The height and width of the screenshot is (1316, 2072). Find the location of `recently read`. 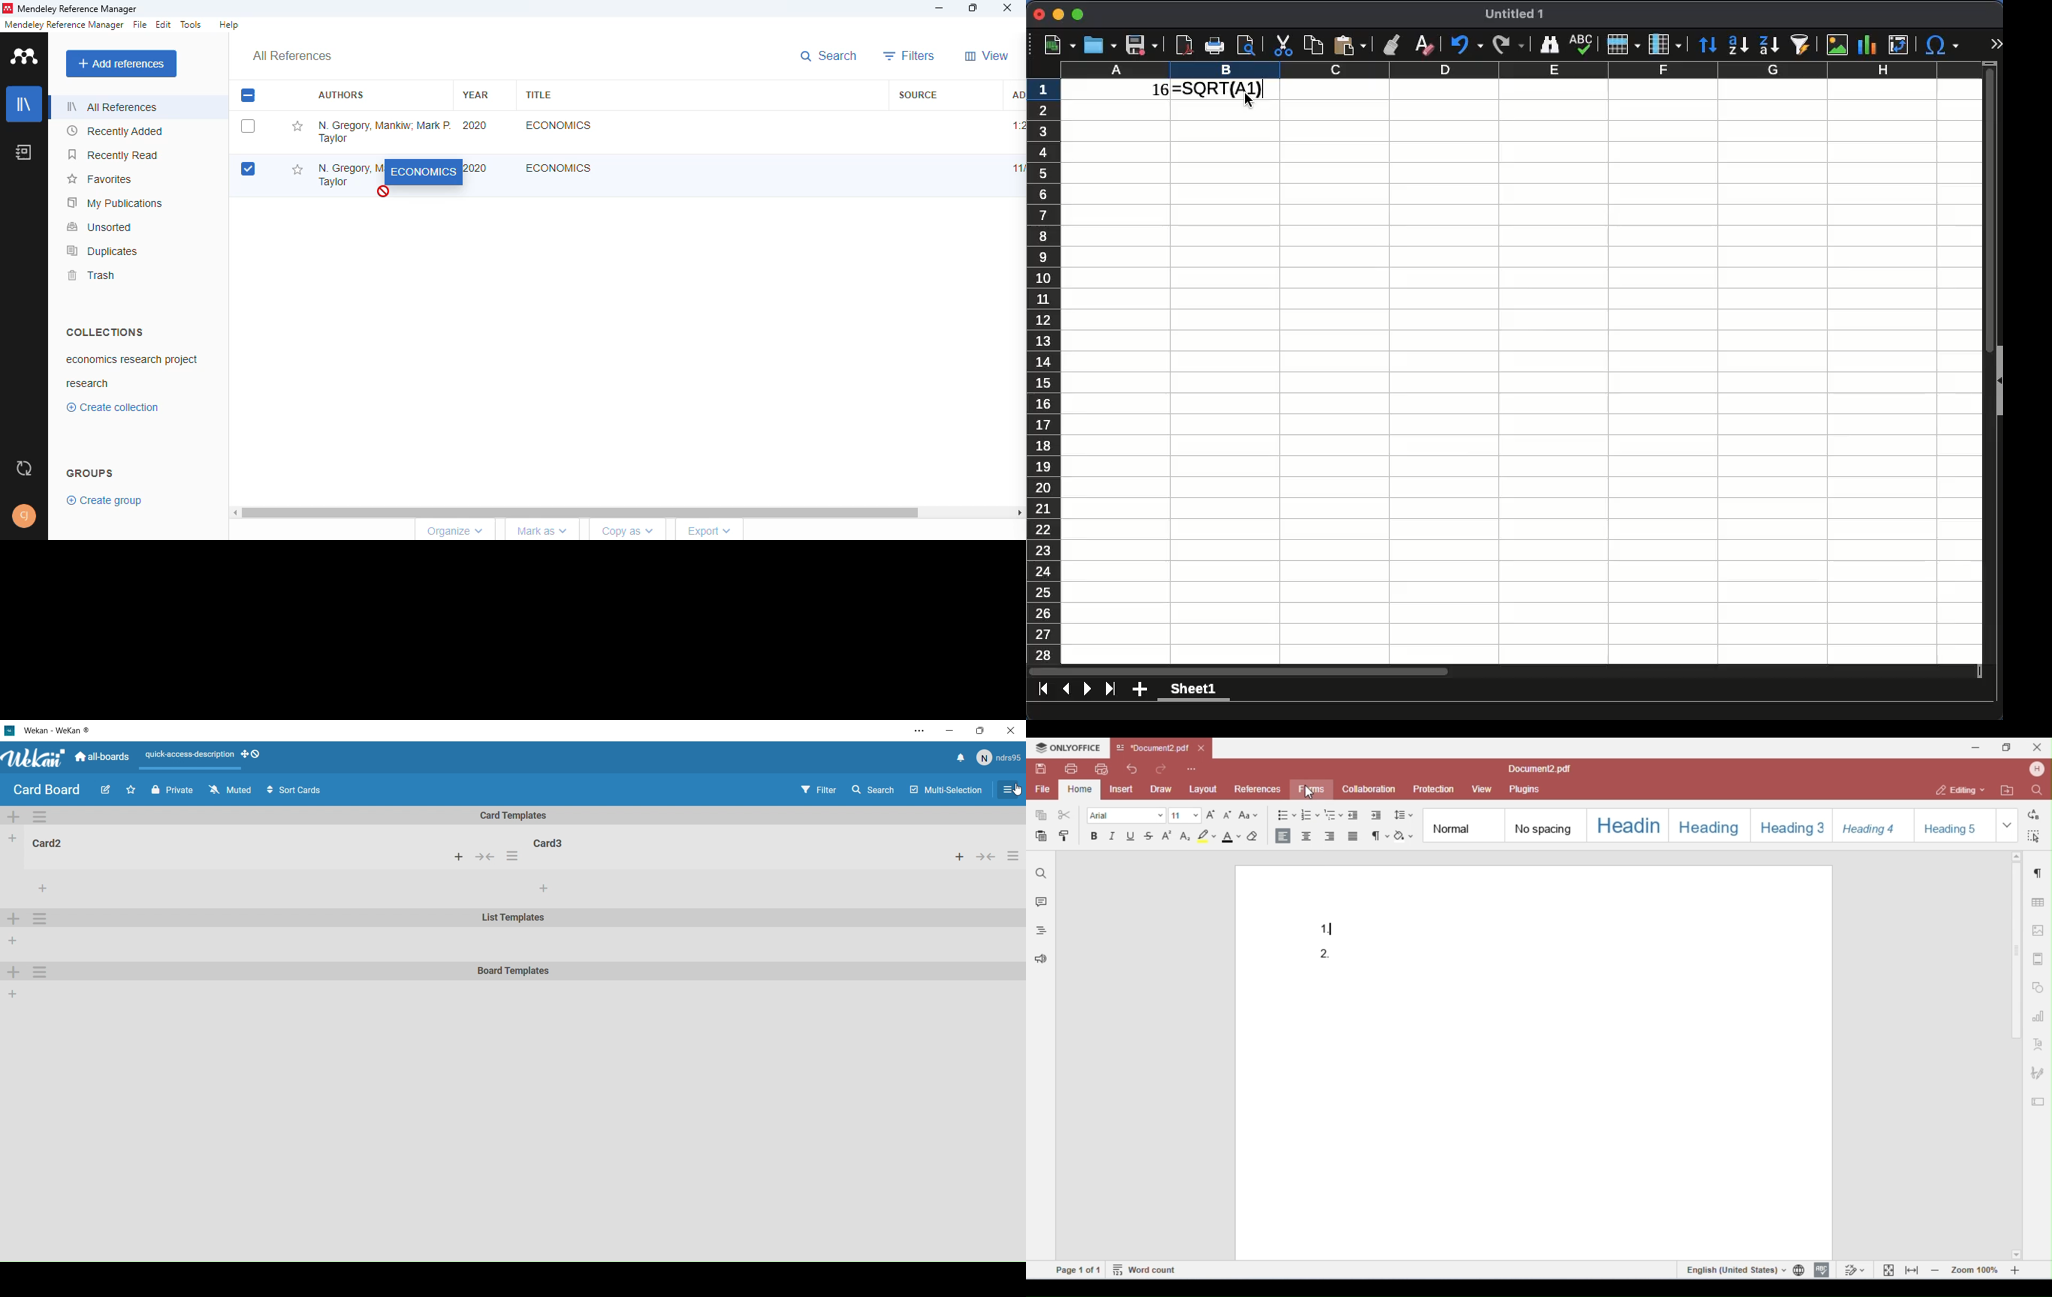

recently read is located at coordinates (114, 155).